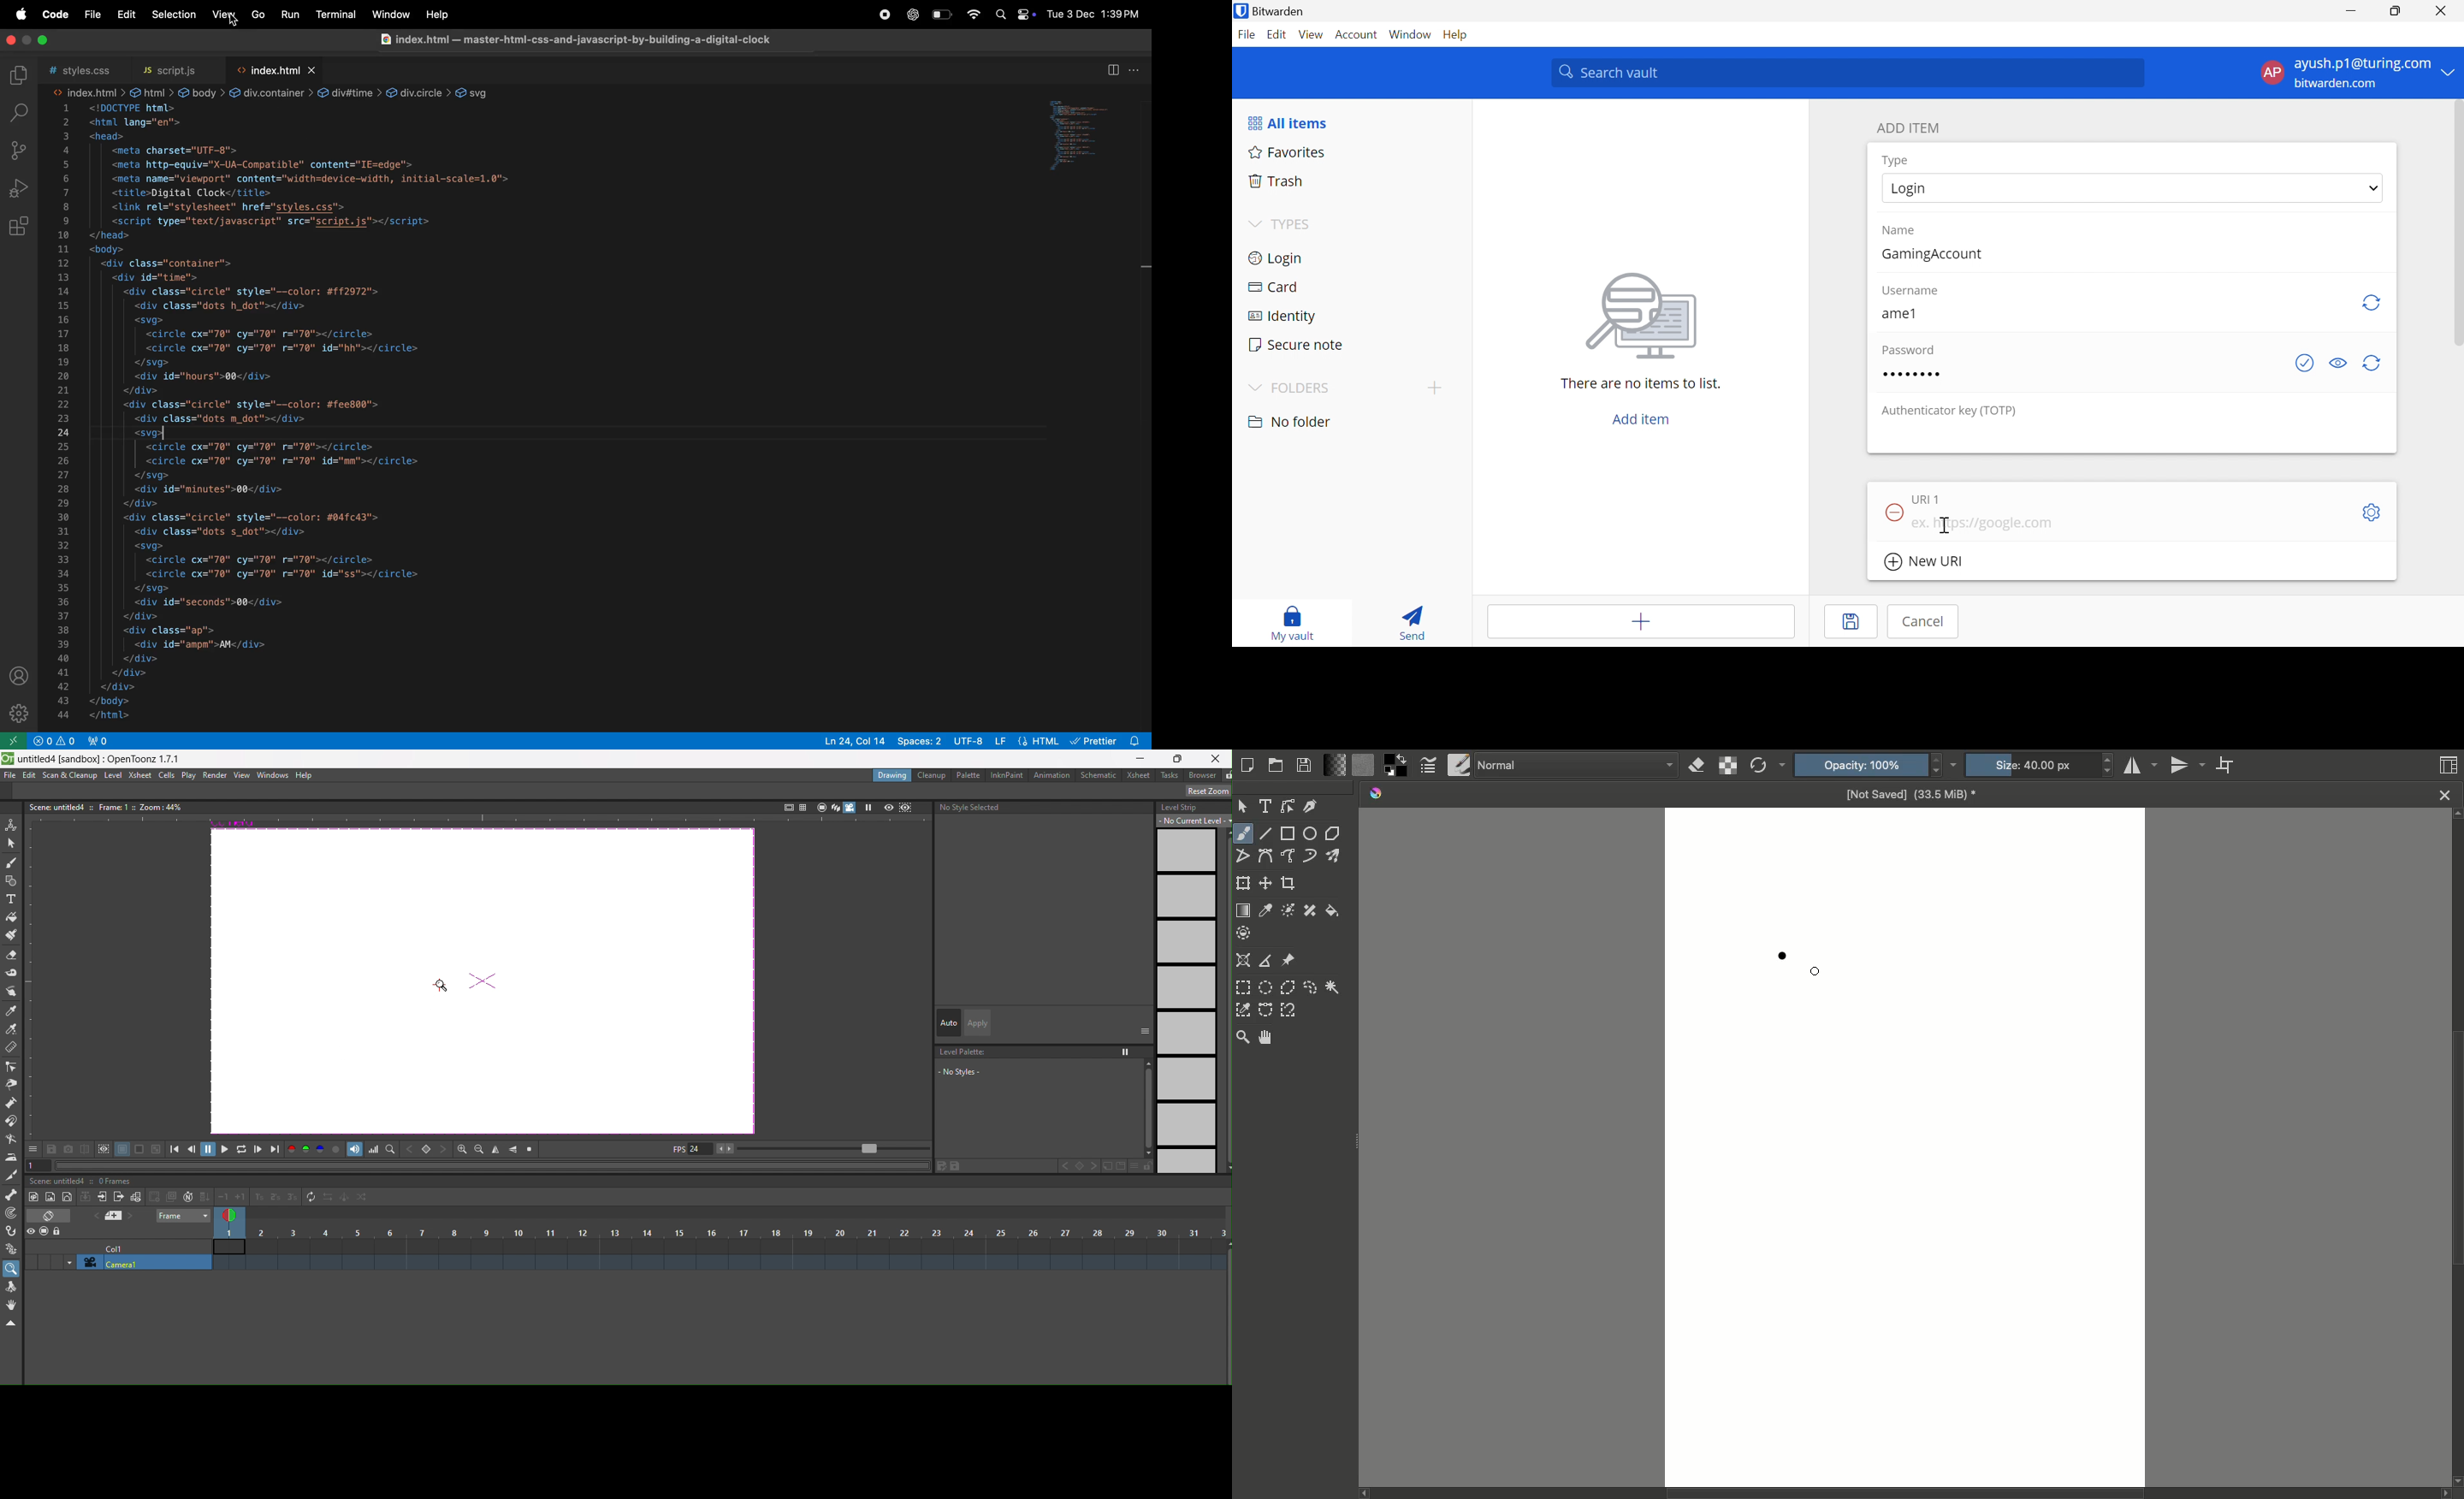 The width and height of the screenshot is (2464, 1512). What do you see at coordinates (1395, 766) in the screenshot?
I see `Foreground color` at bounding box center [1395, 766].